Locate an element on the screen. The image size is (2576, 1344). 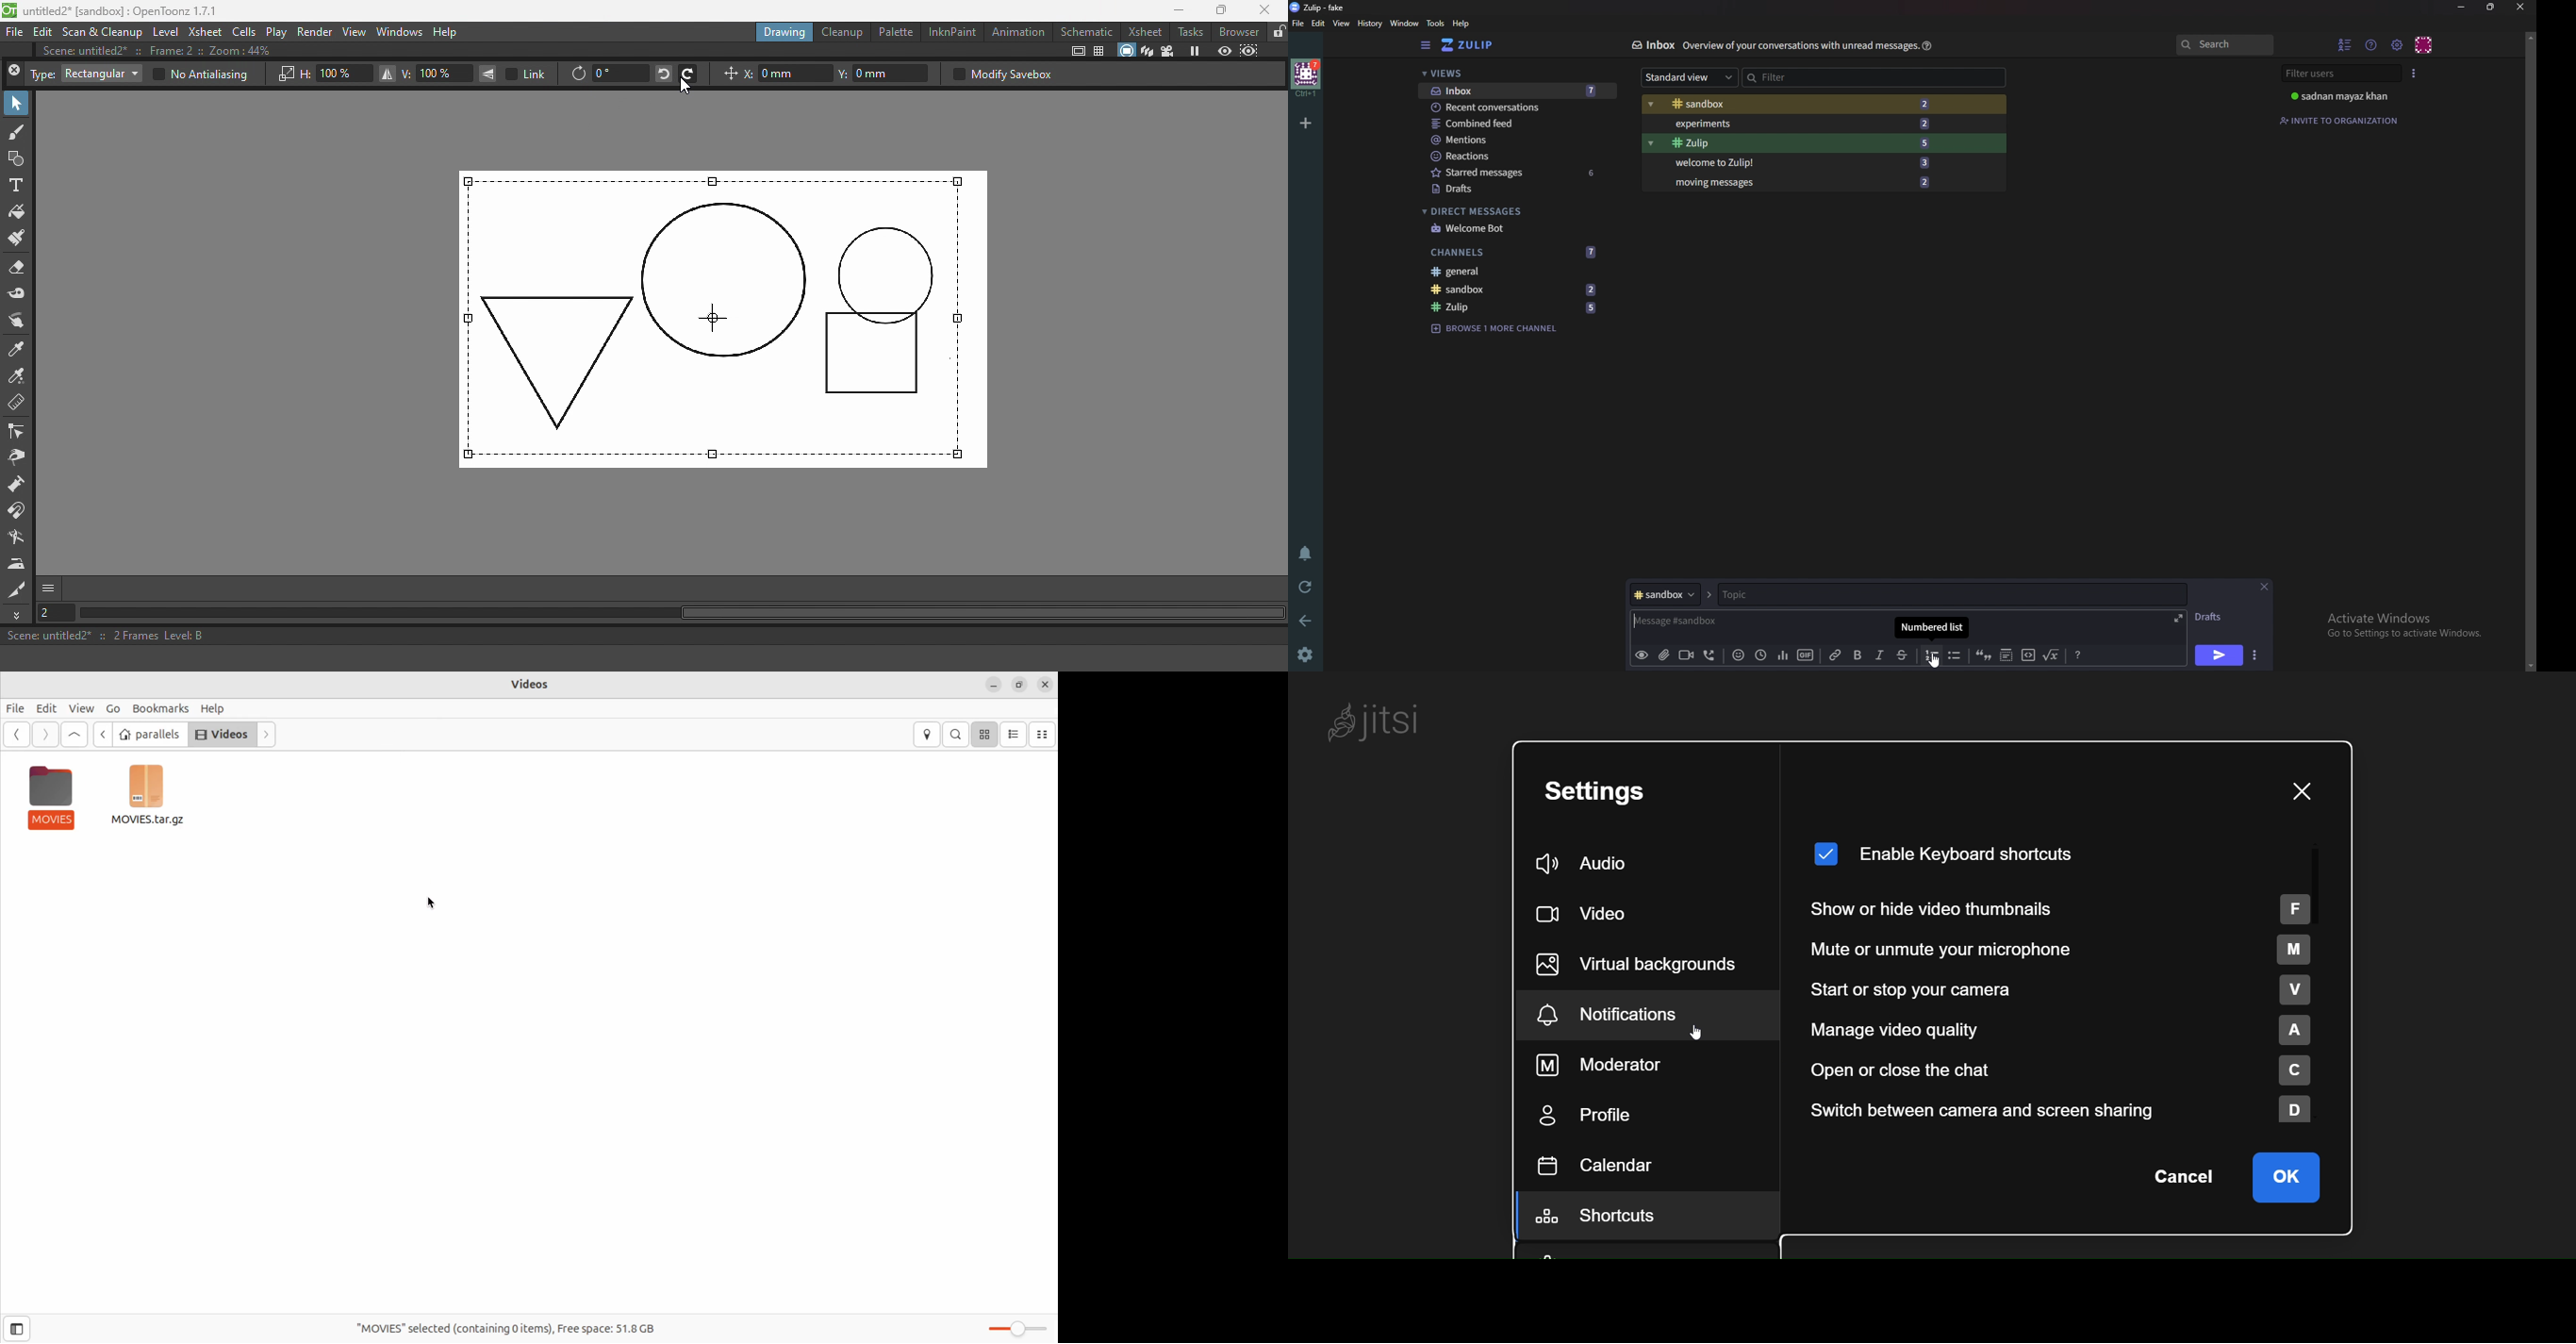
gif is located at coordinates (1805, 653).